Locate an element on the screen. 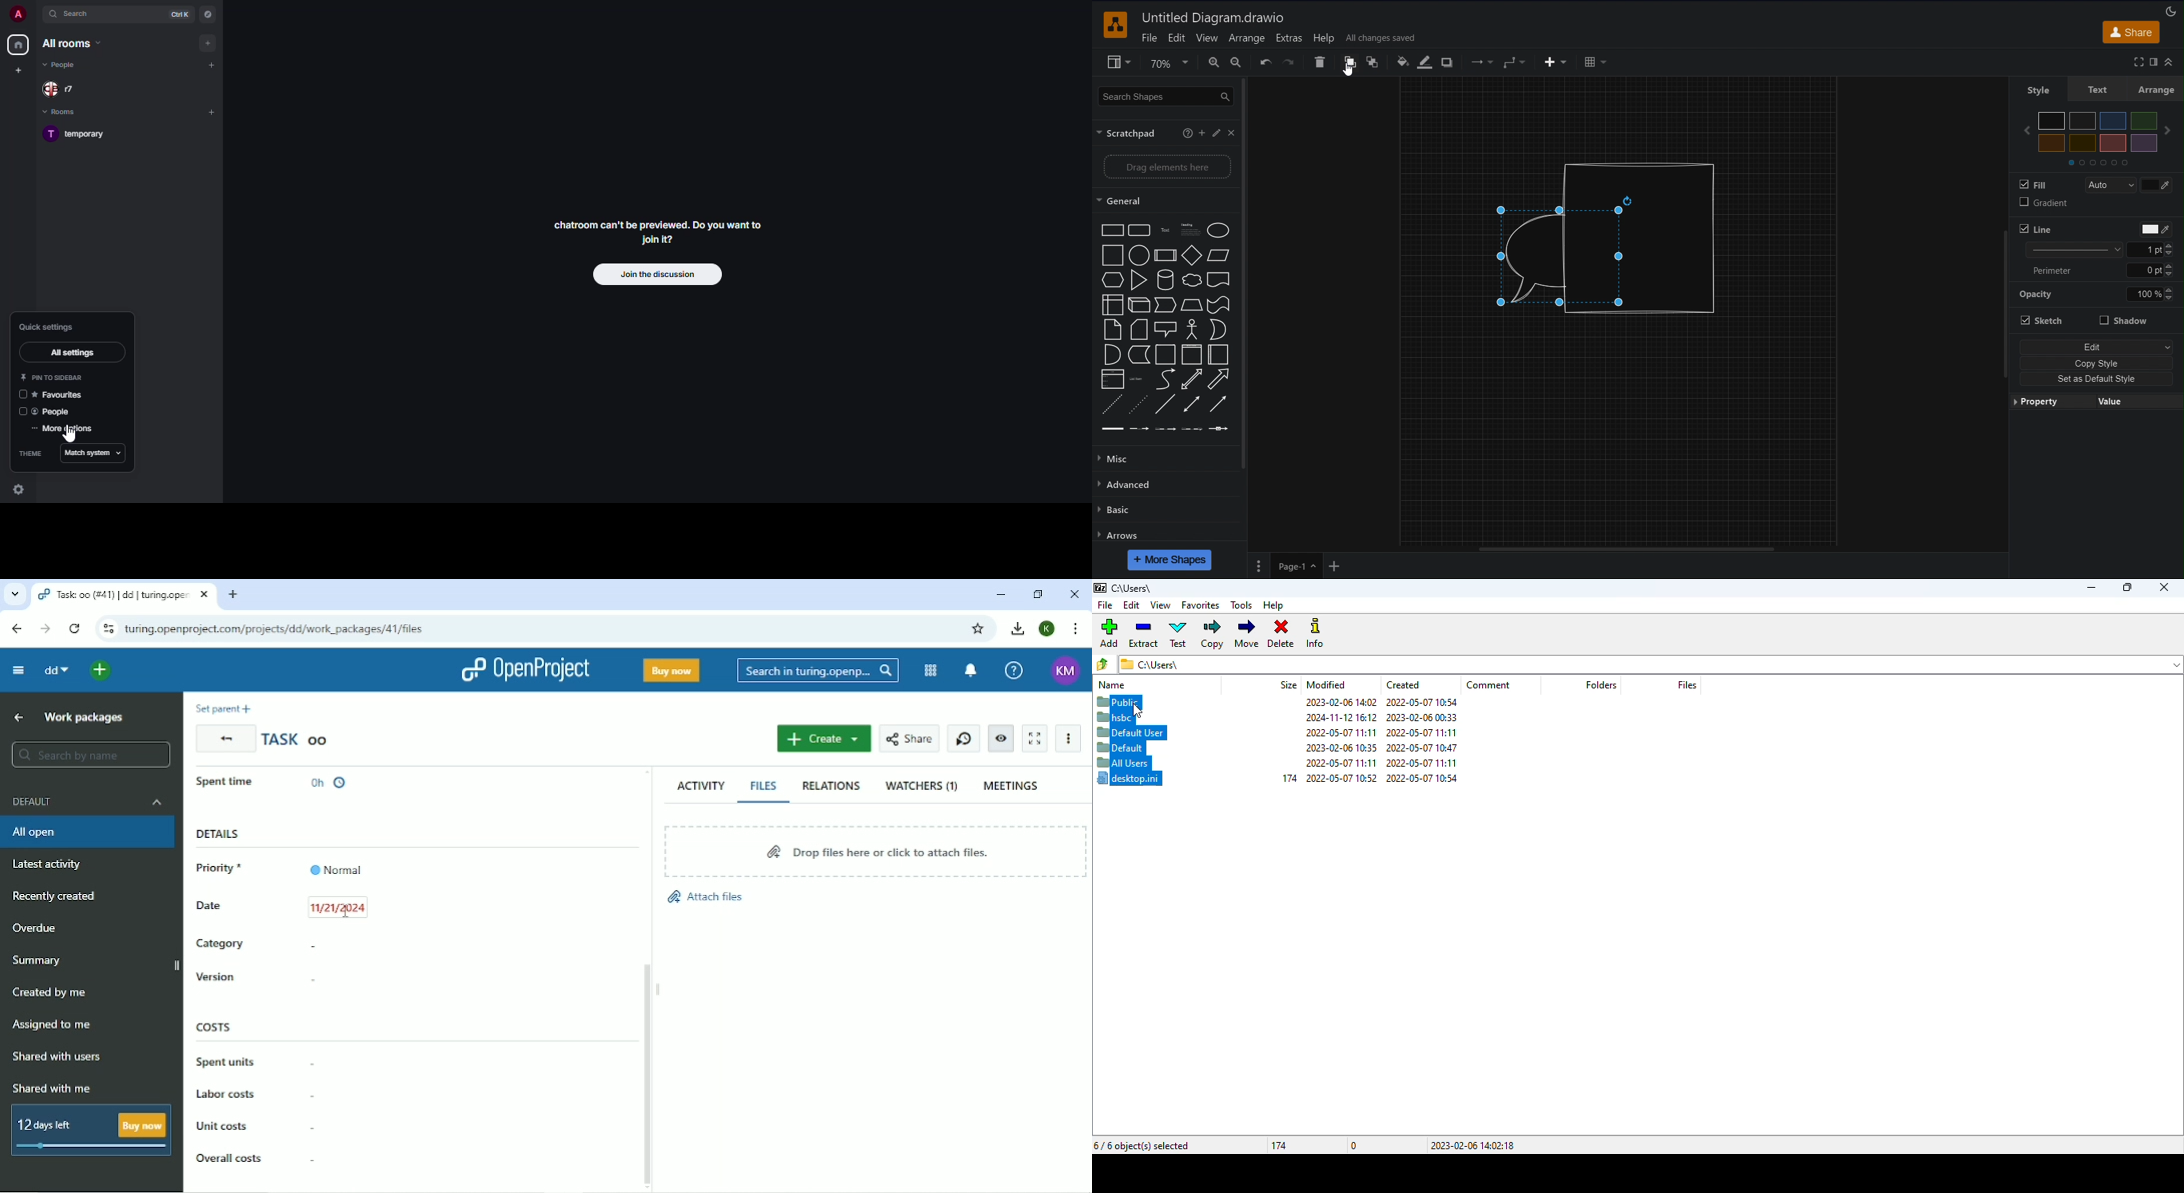 Image resolution: width=2184 pixels, height=1204 pixels. Text is located at coordinates (2102, 89).